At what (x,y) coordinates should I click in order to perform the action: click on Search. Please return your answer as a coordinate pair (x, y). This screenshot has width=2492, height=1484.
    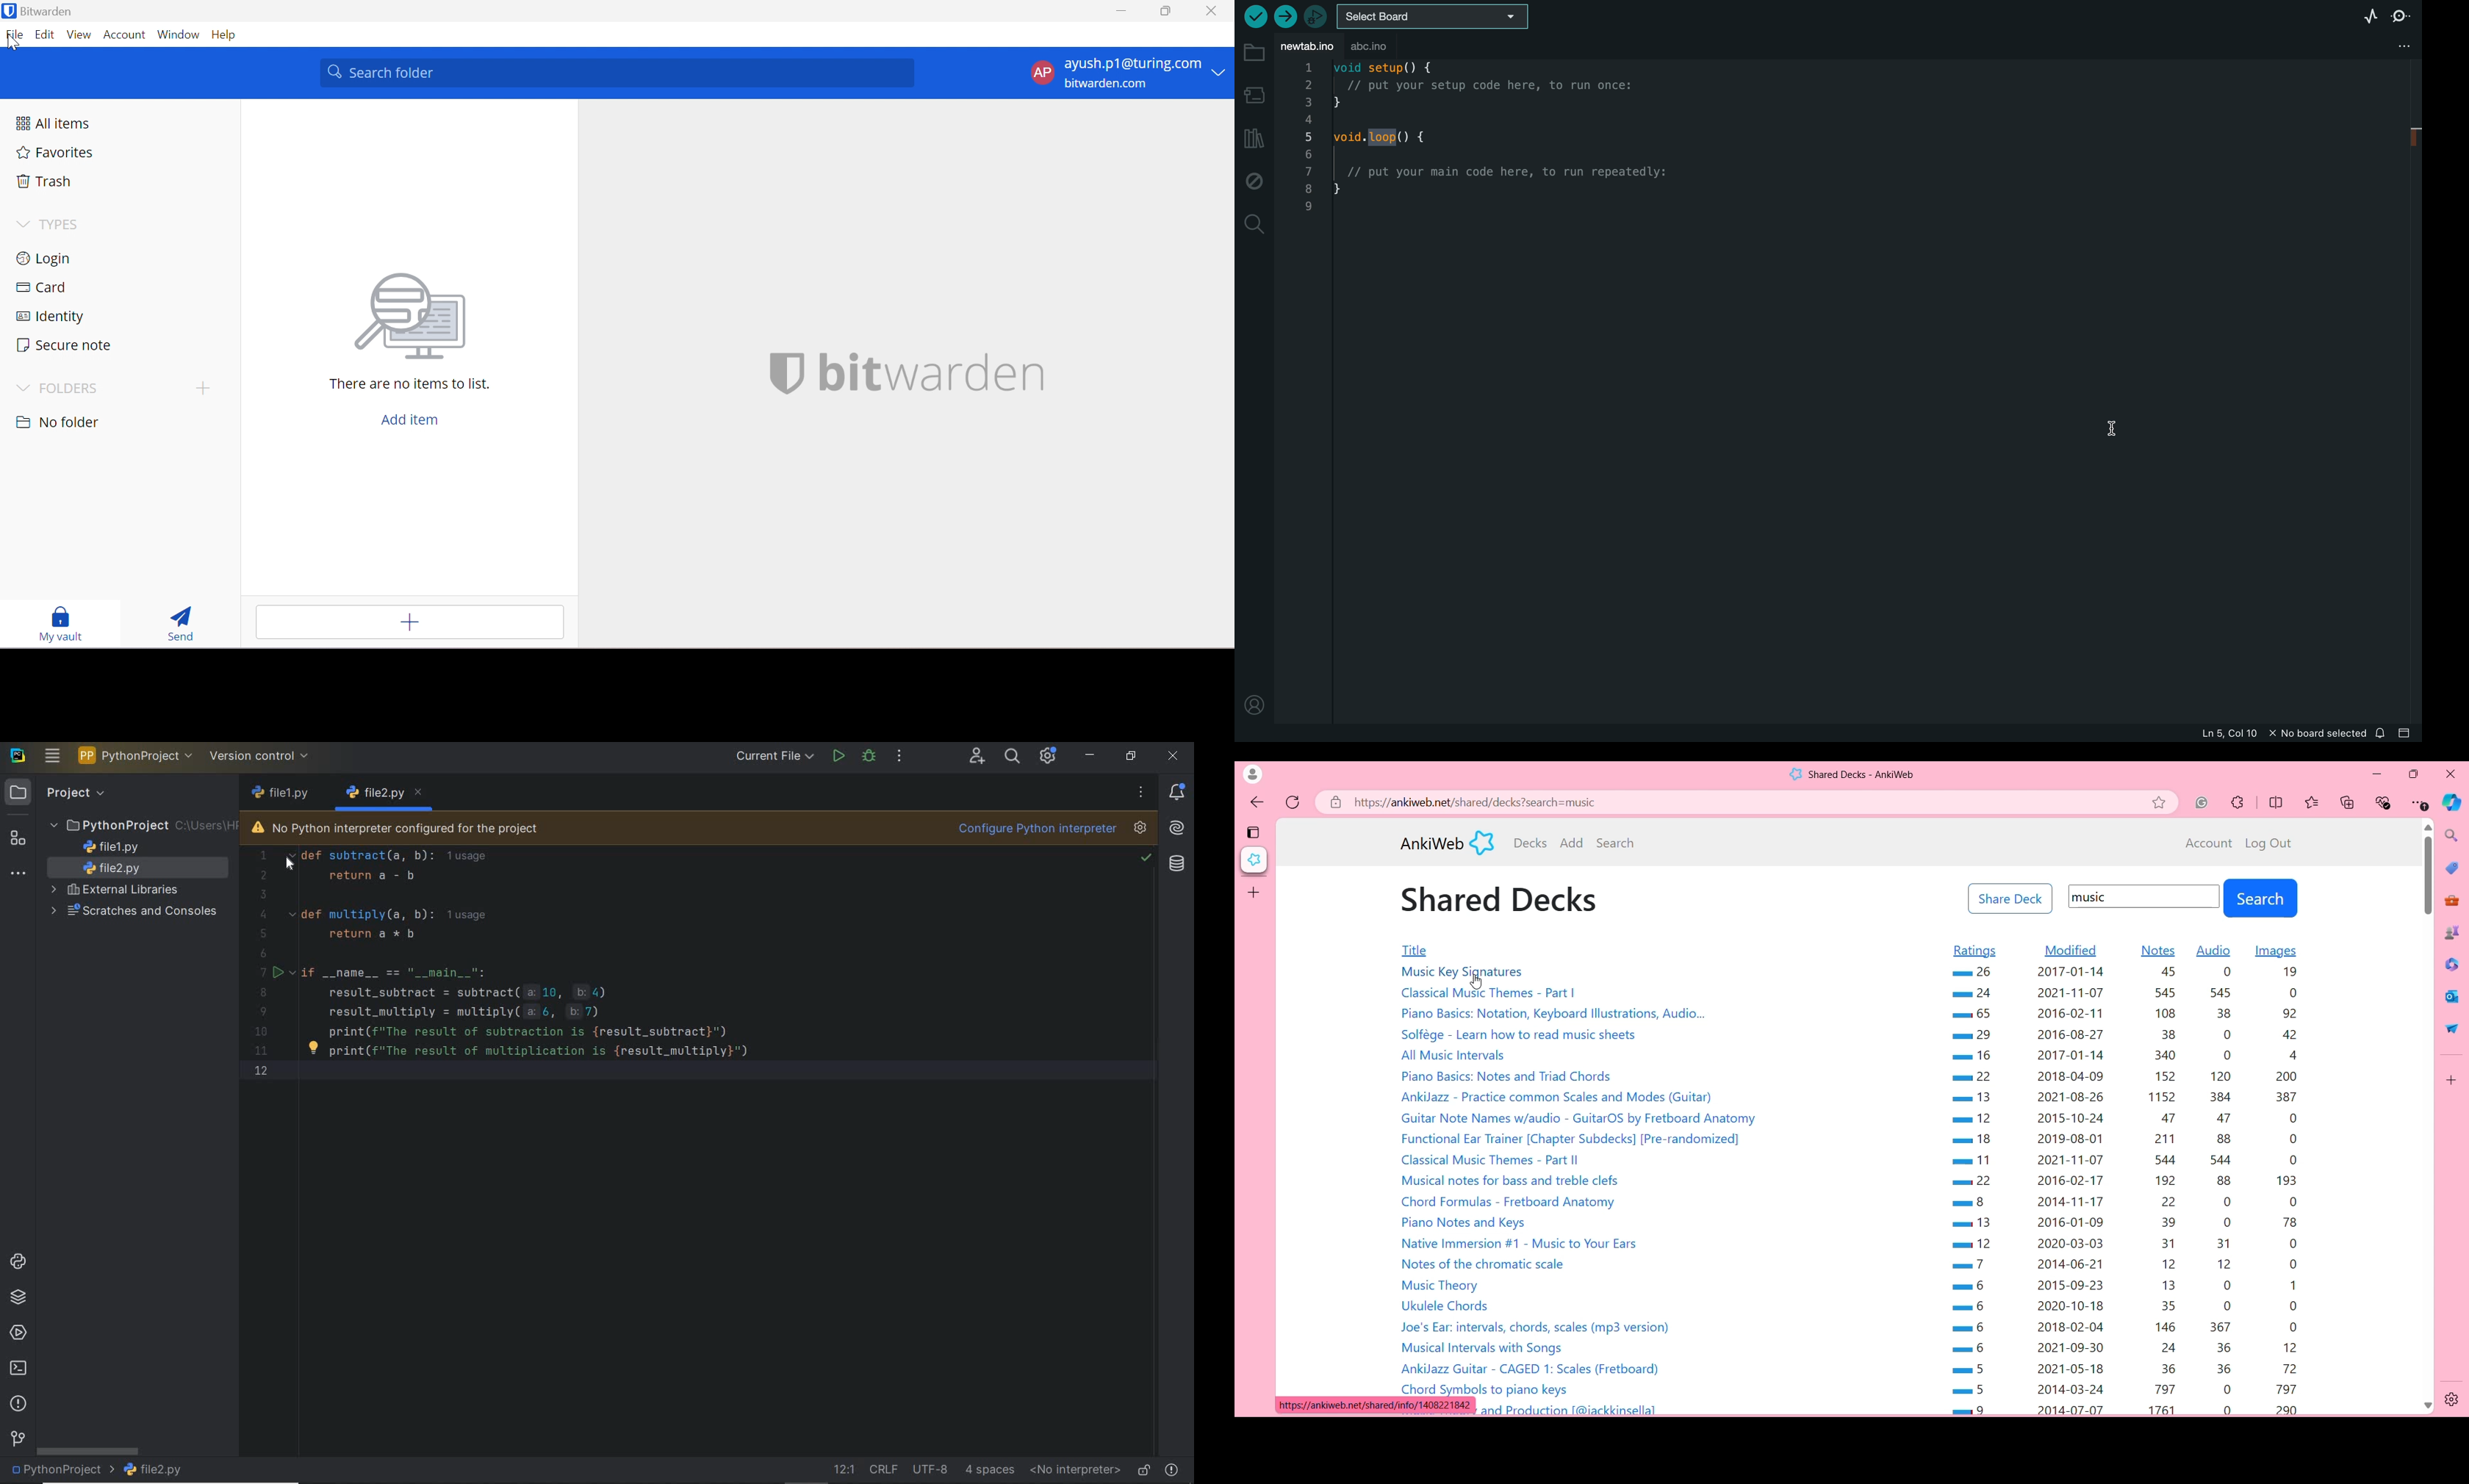
    Looking at the image, I should click on (1615, 842).